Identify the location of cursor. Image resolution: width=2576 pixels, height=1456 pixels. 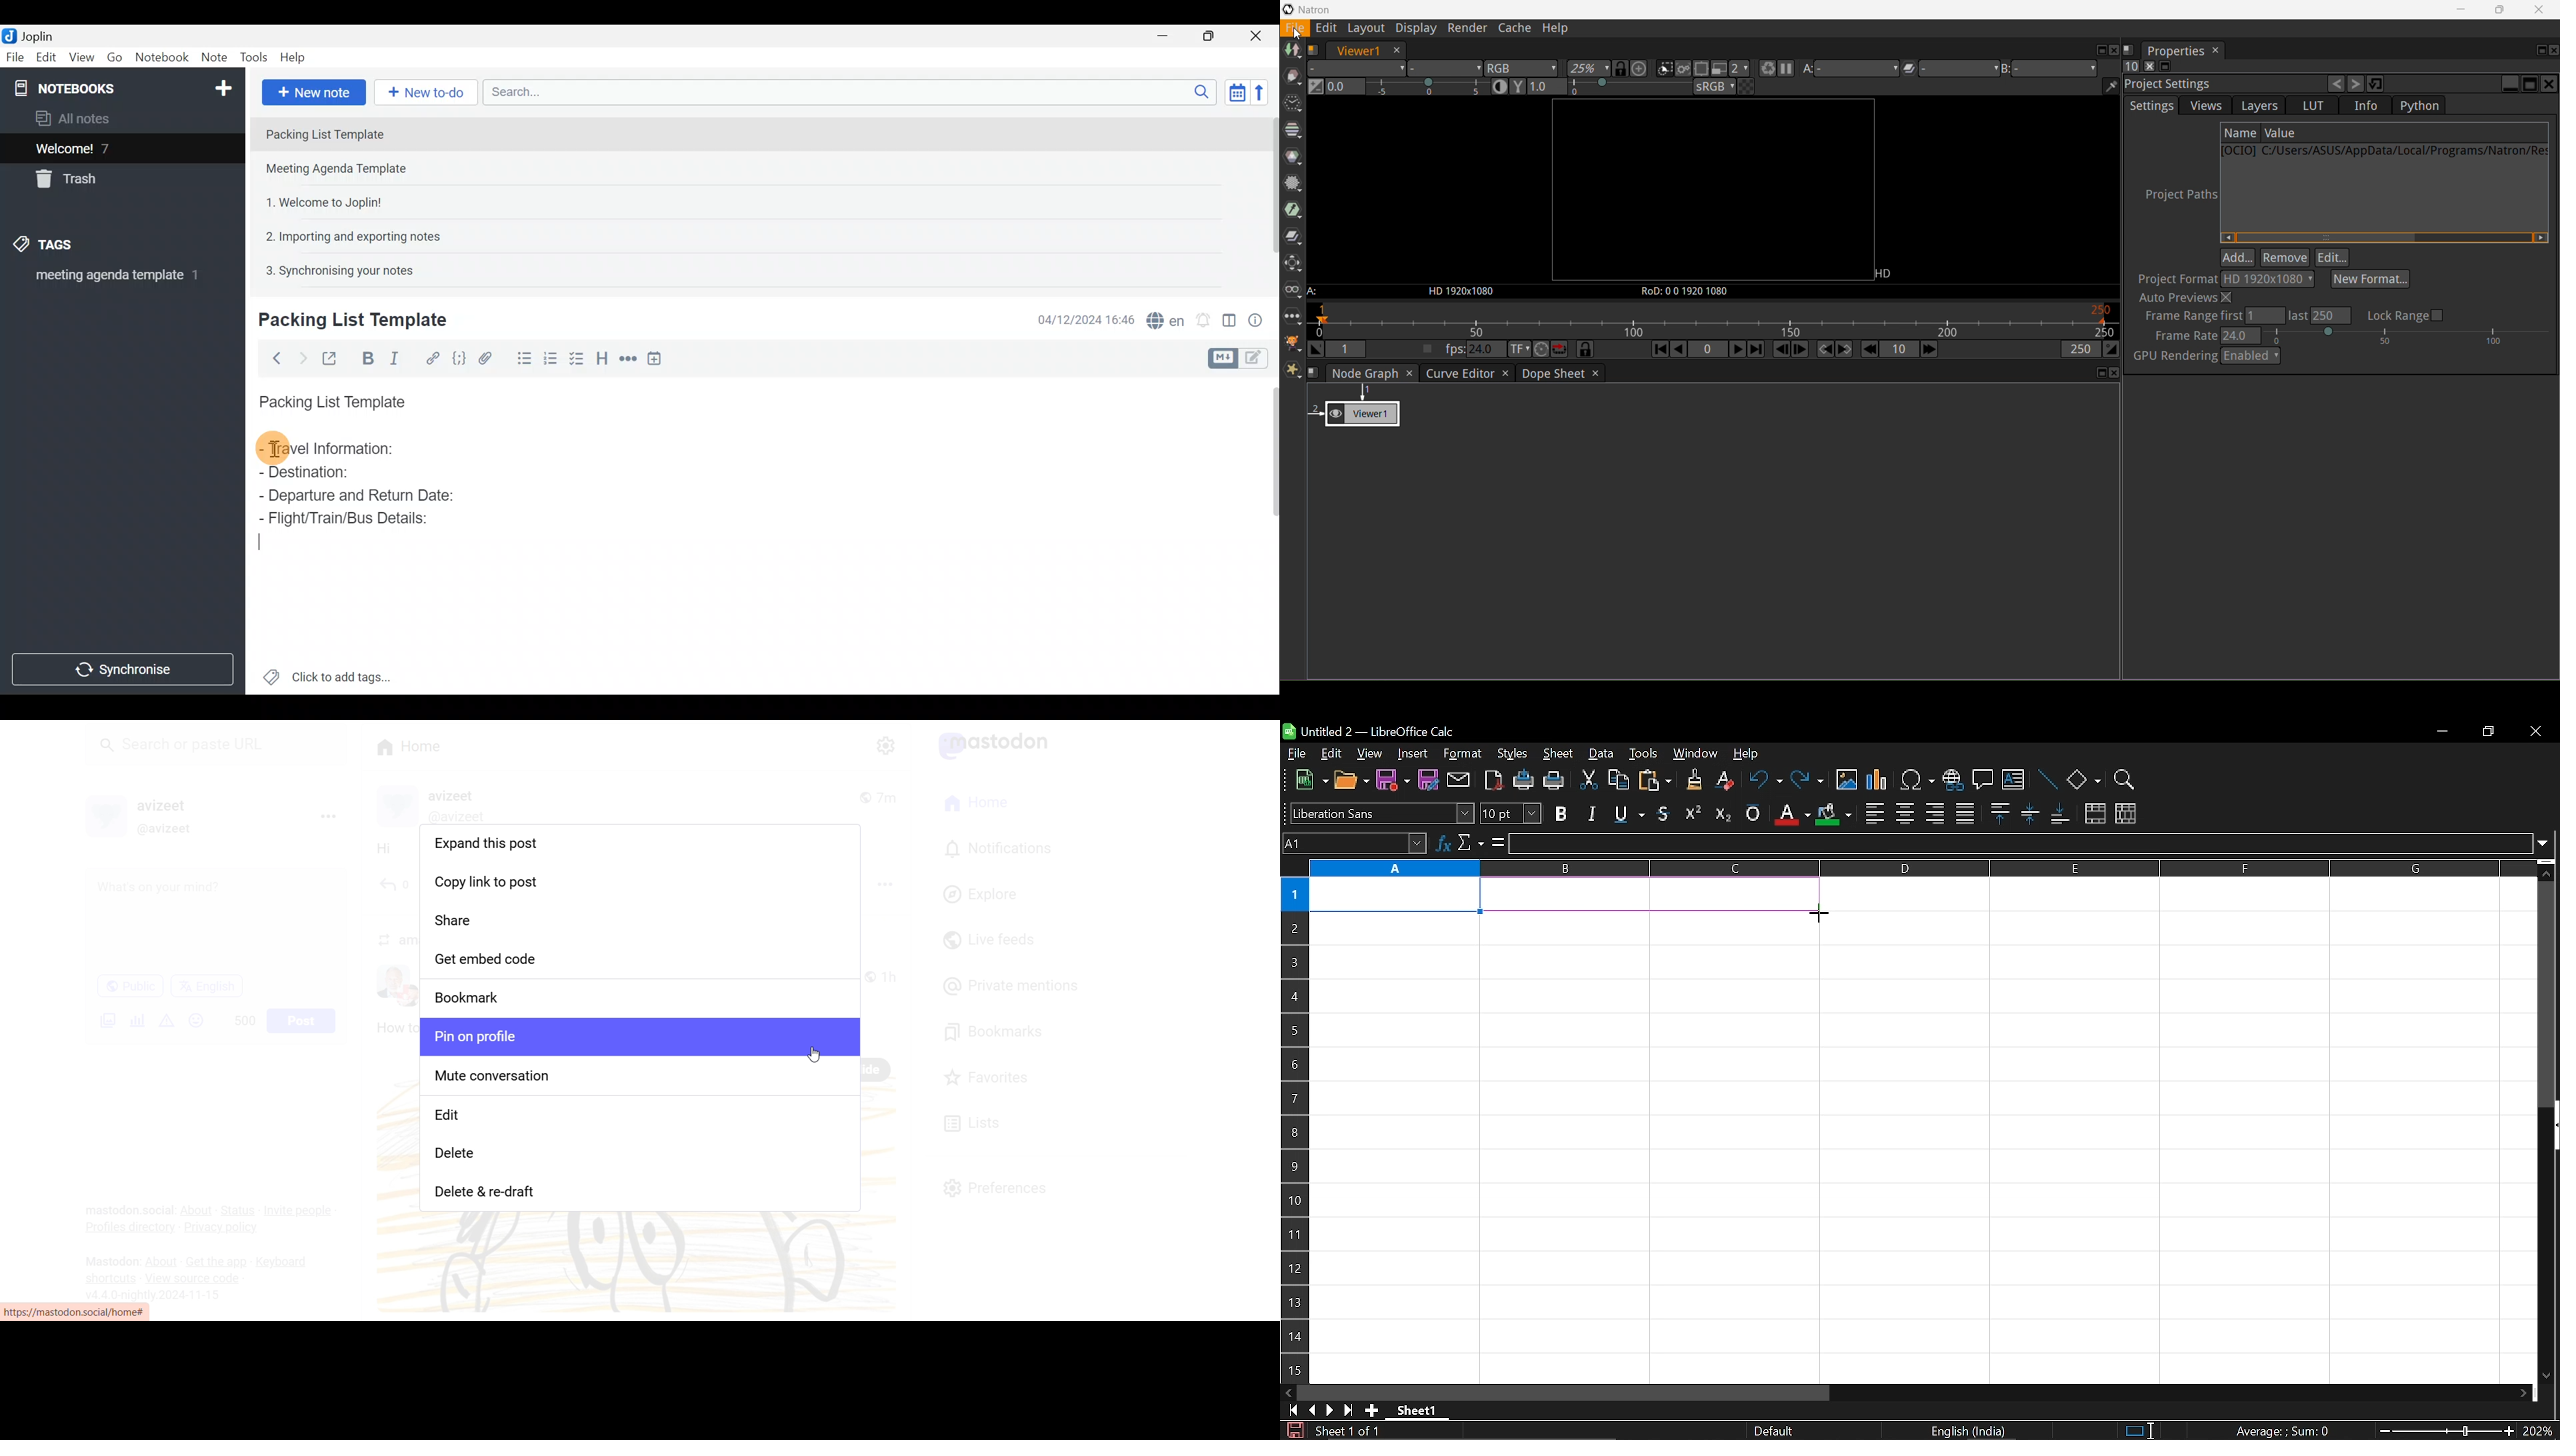
(275, 449).